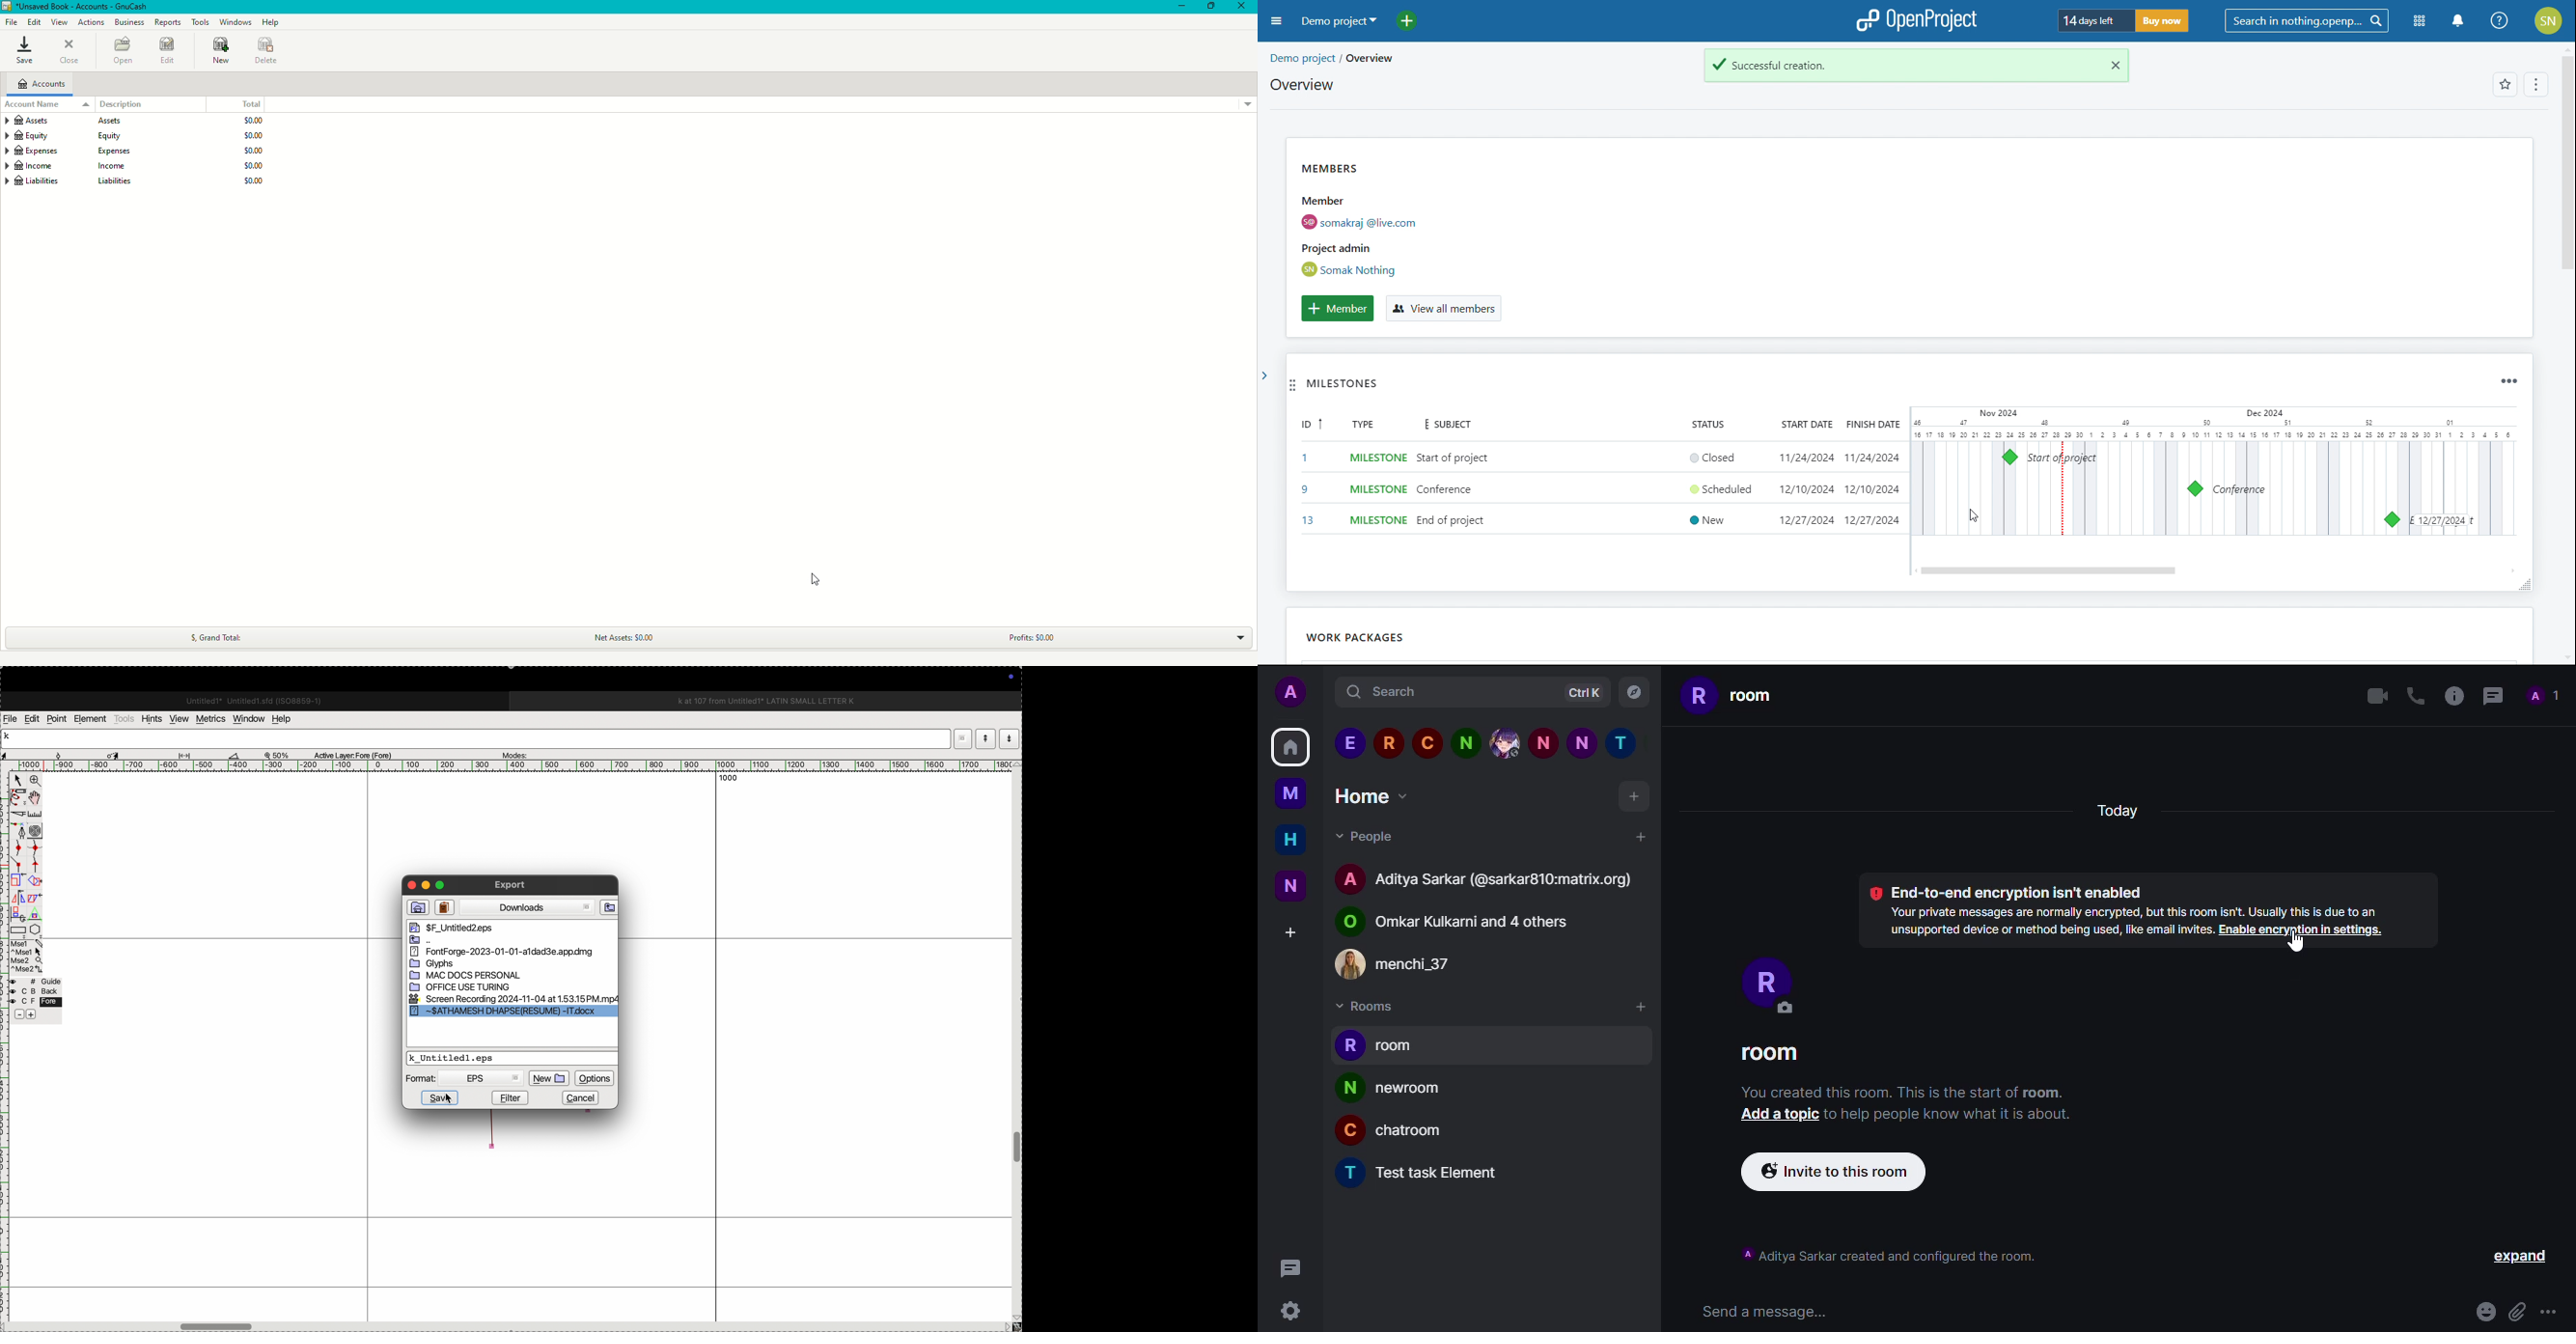 Image resolution: width=2576 pixels, height=1344 pixels. Describe the element at coordinates (1398, 691) in the screenshot. I see `search` at that location.